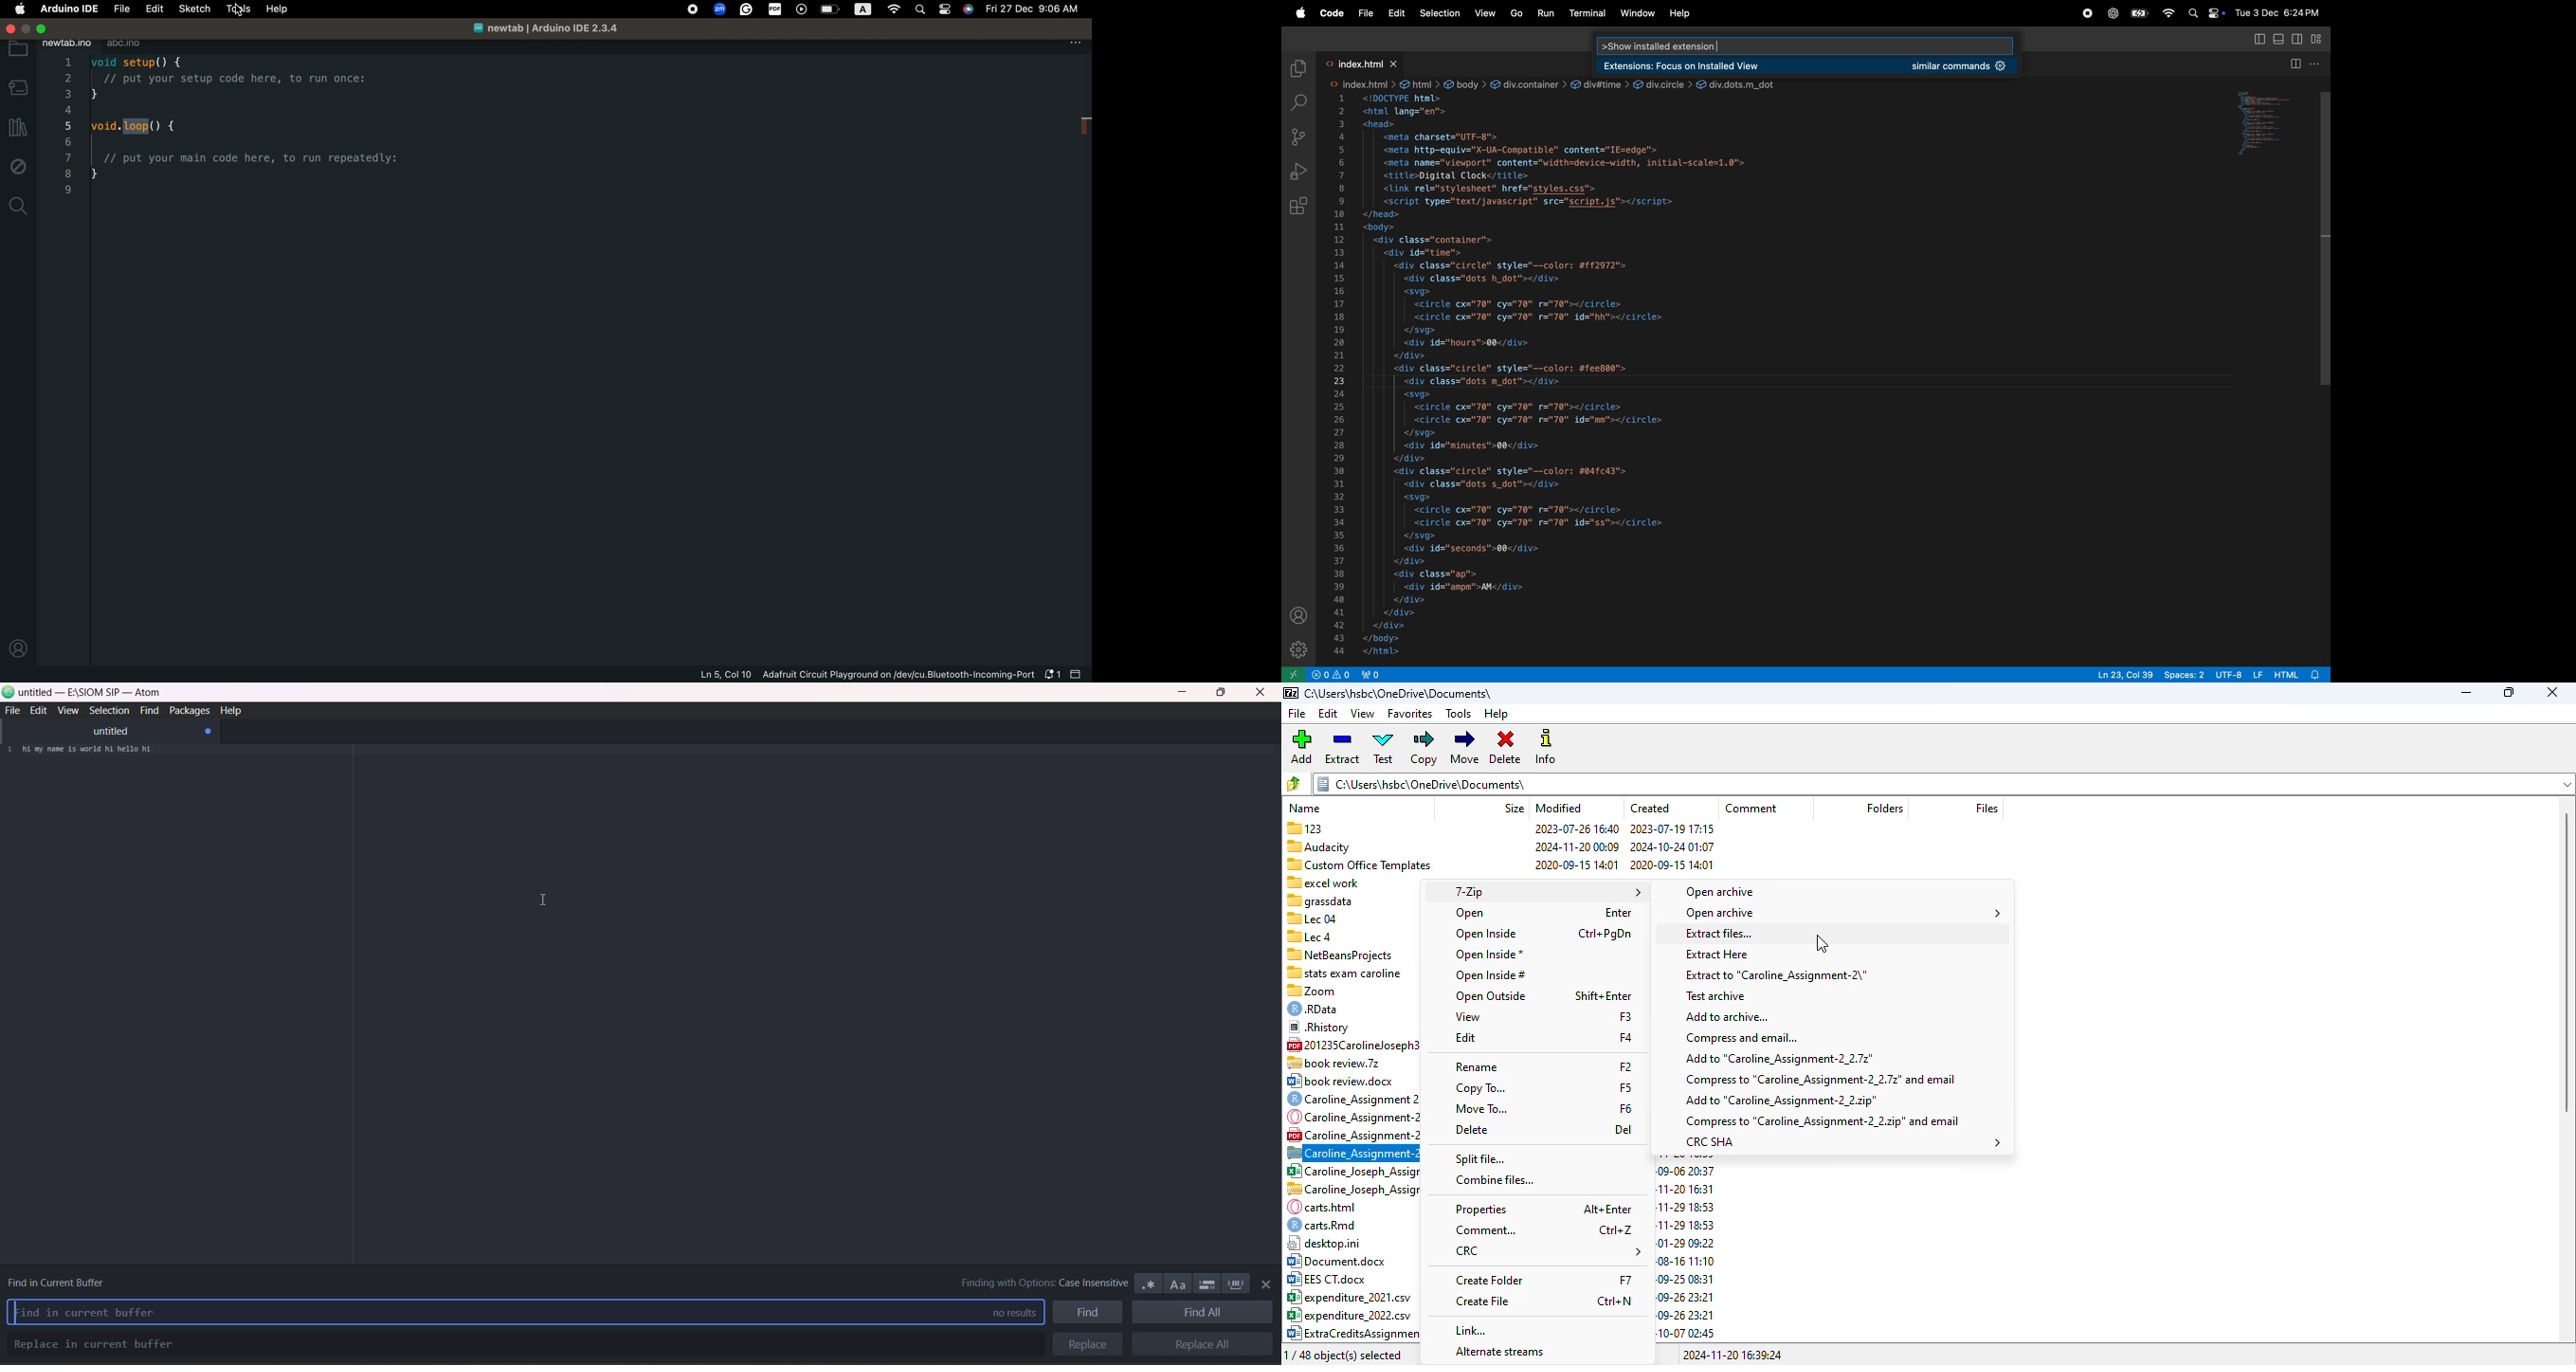 This screenshot has height=1372, width=2576. Describe the element at coordinates (1353, 1135) in the screenshot. I see `&& Caroline Assignment-2.... 196542 2023-10-06 15:41 2023-10-06 15:41` at that location.